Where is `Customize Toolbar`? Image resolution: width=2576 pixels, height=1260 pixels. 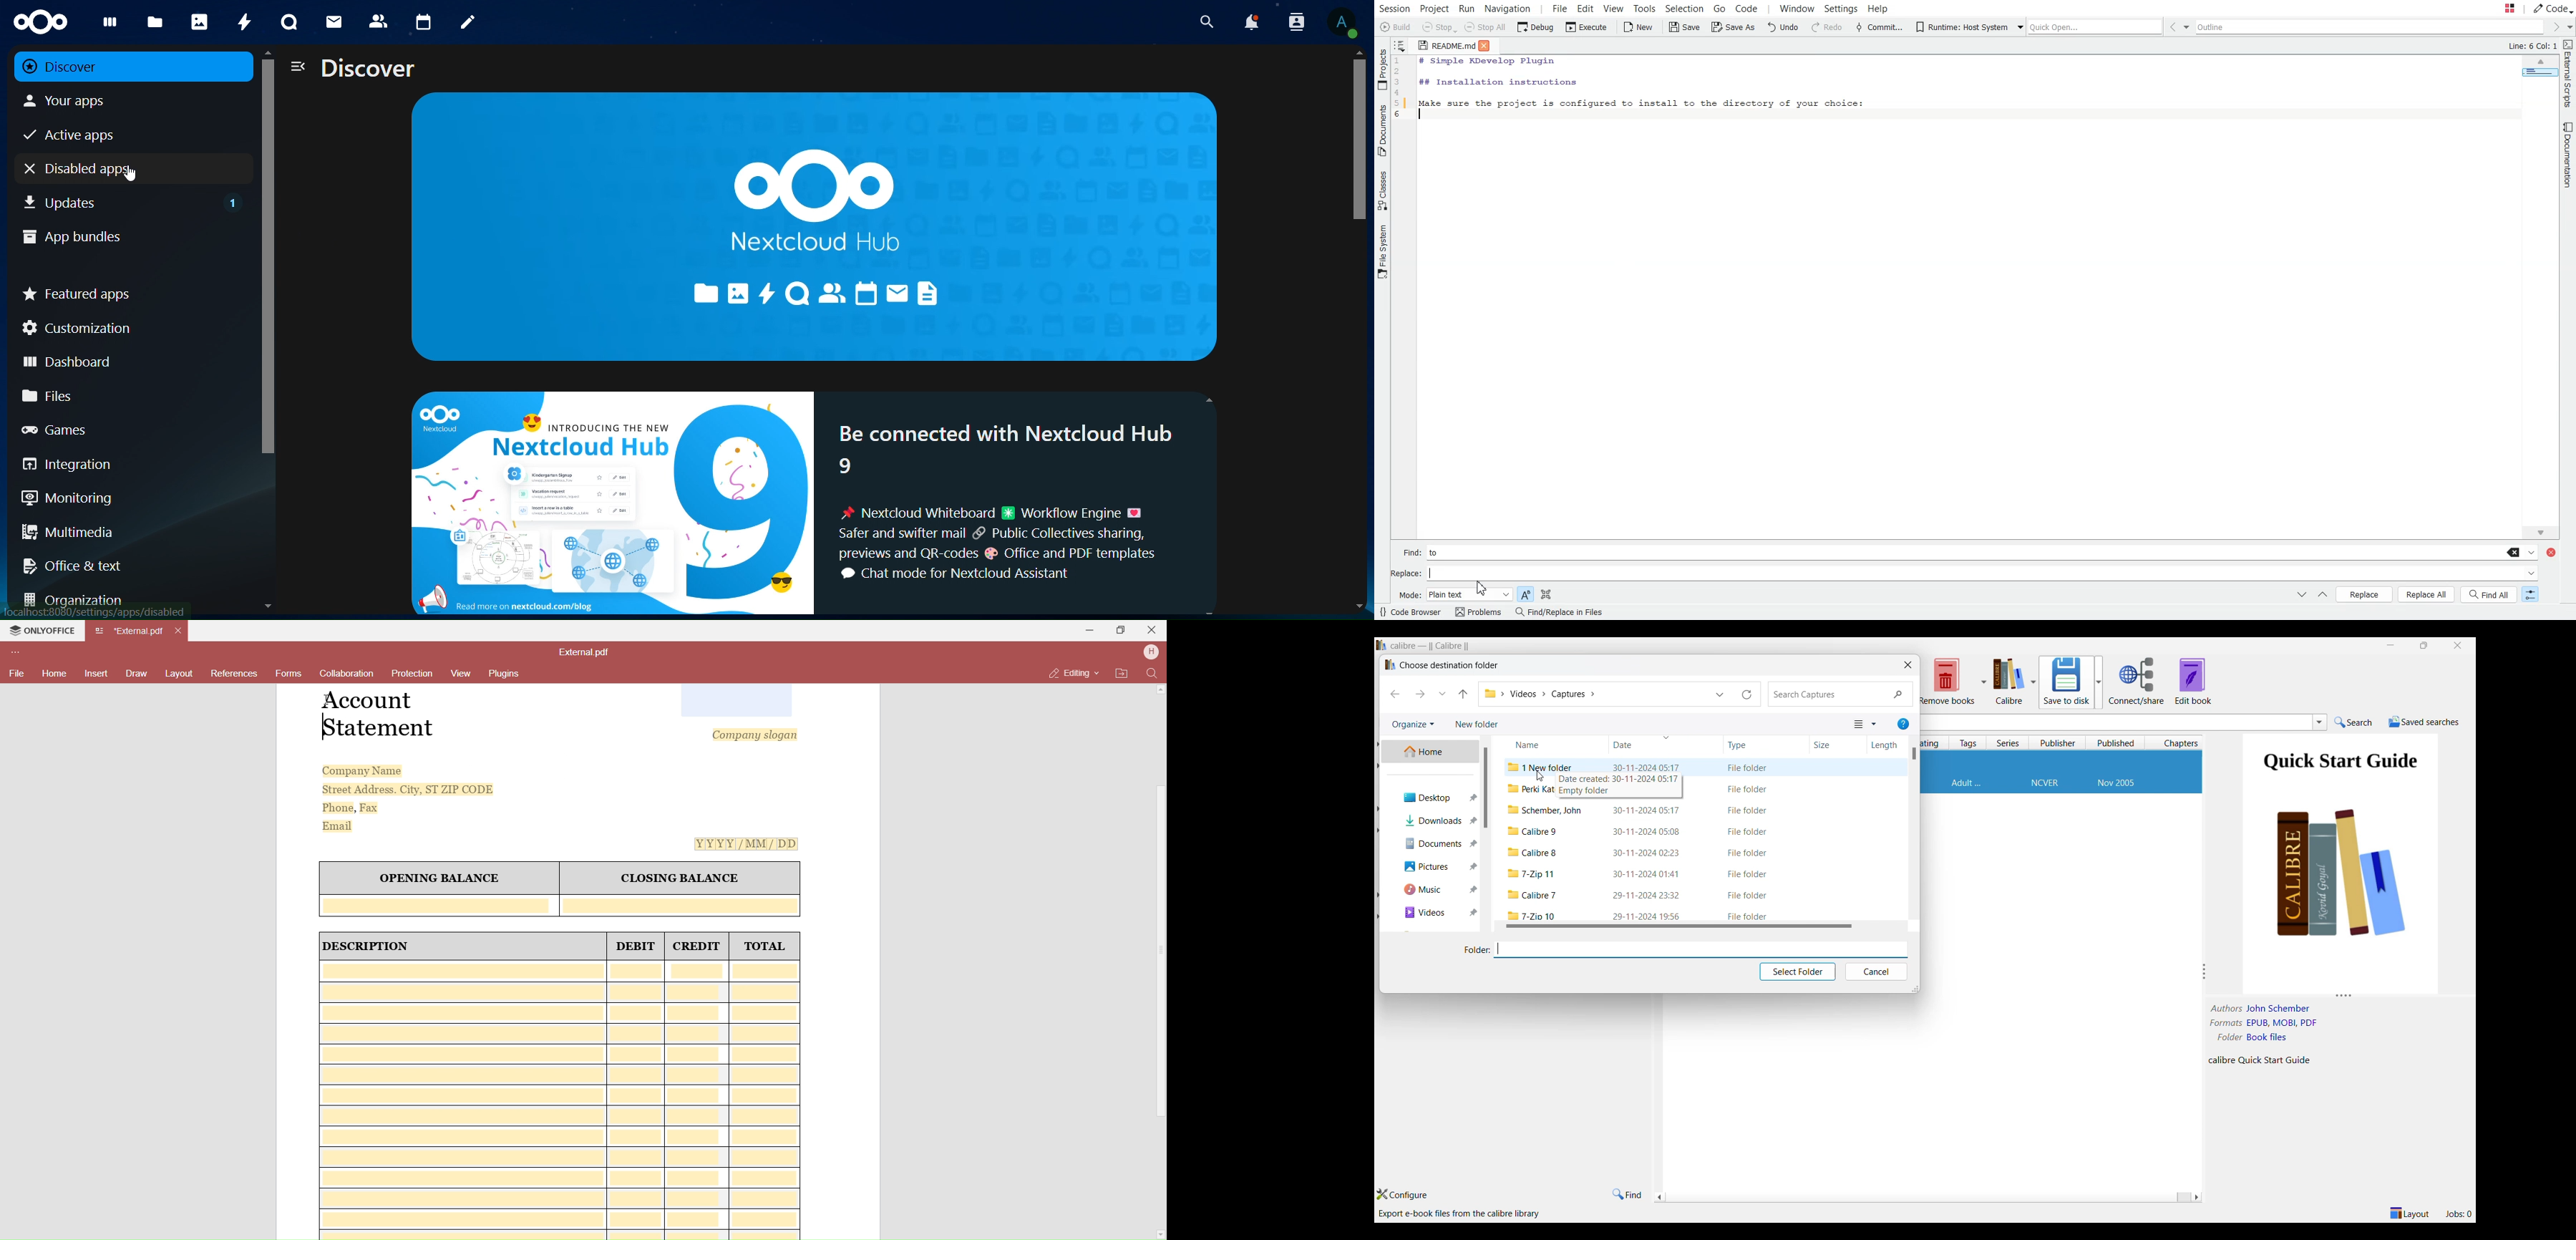 Customize Toolbar is located at coordinates (21, 652).